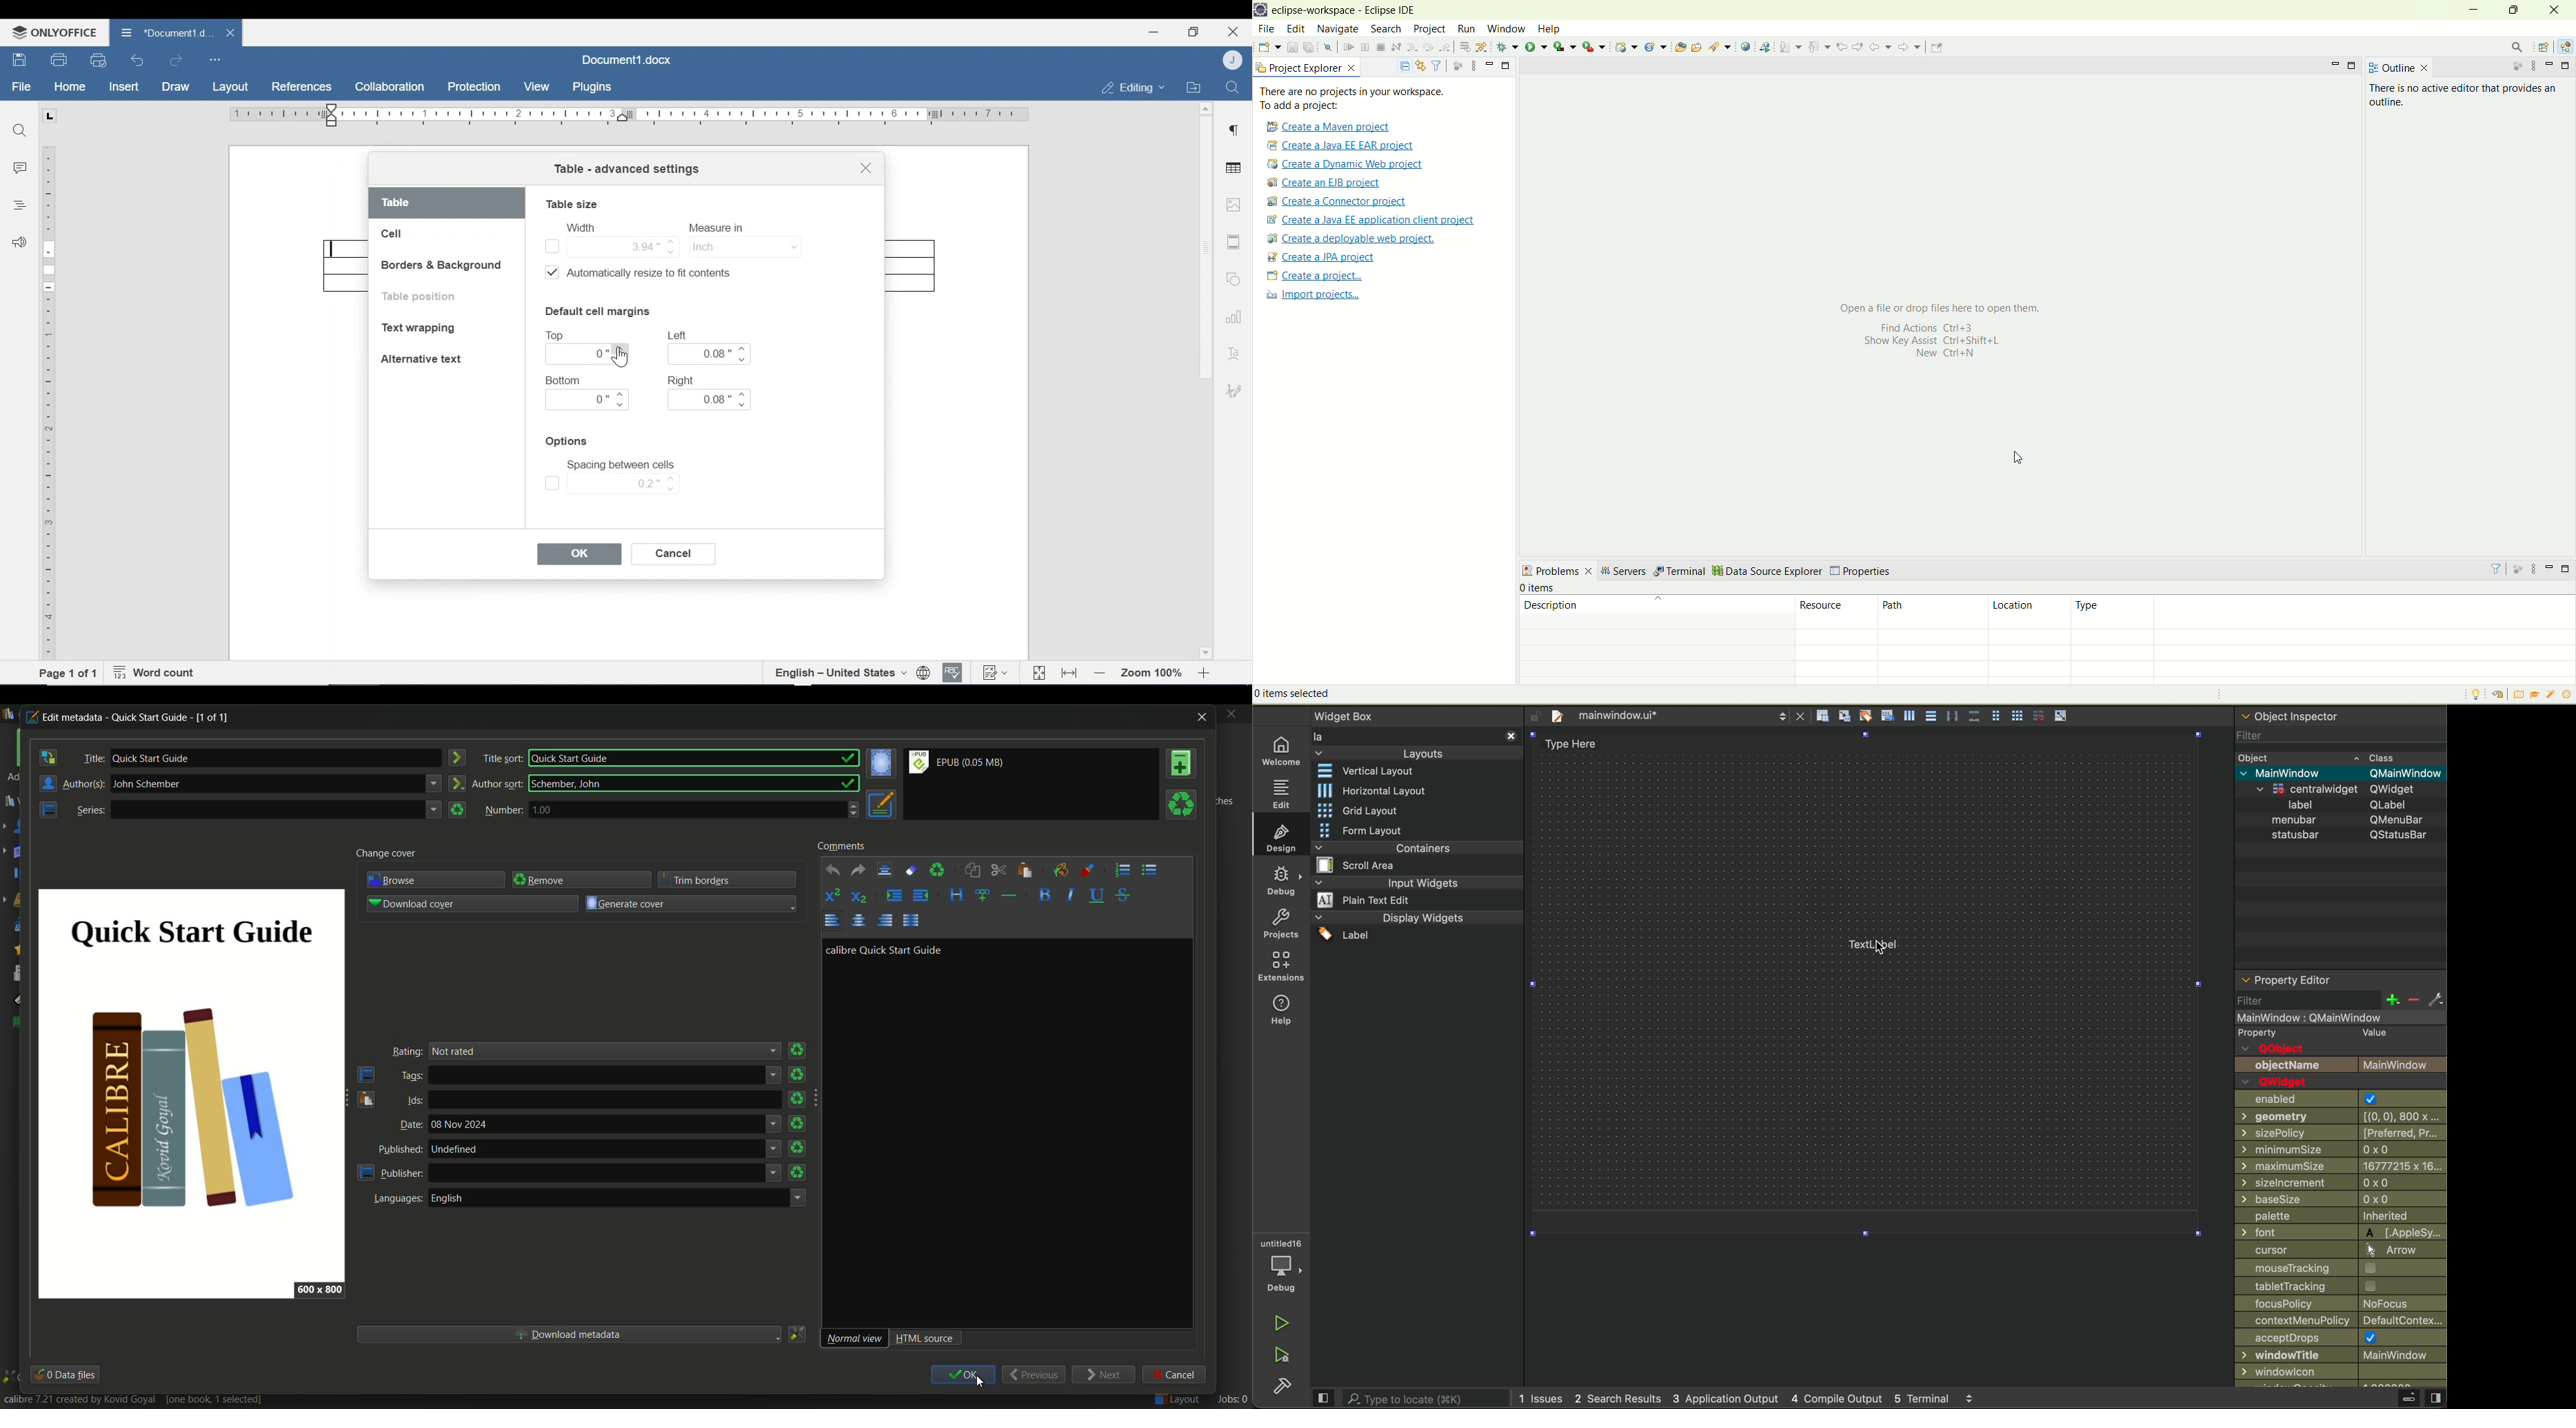 This screenshot has height=1428, width=2576. What do you see at coordinates (566, 1337) in the screenshot?
I see `download metadata` at bounding box center [566, 1337].